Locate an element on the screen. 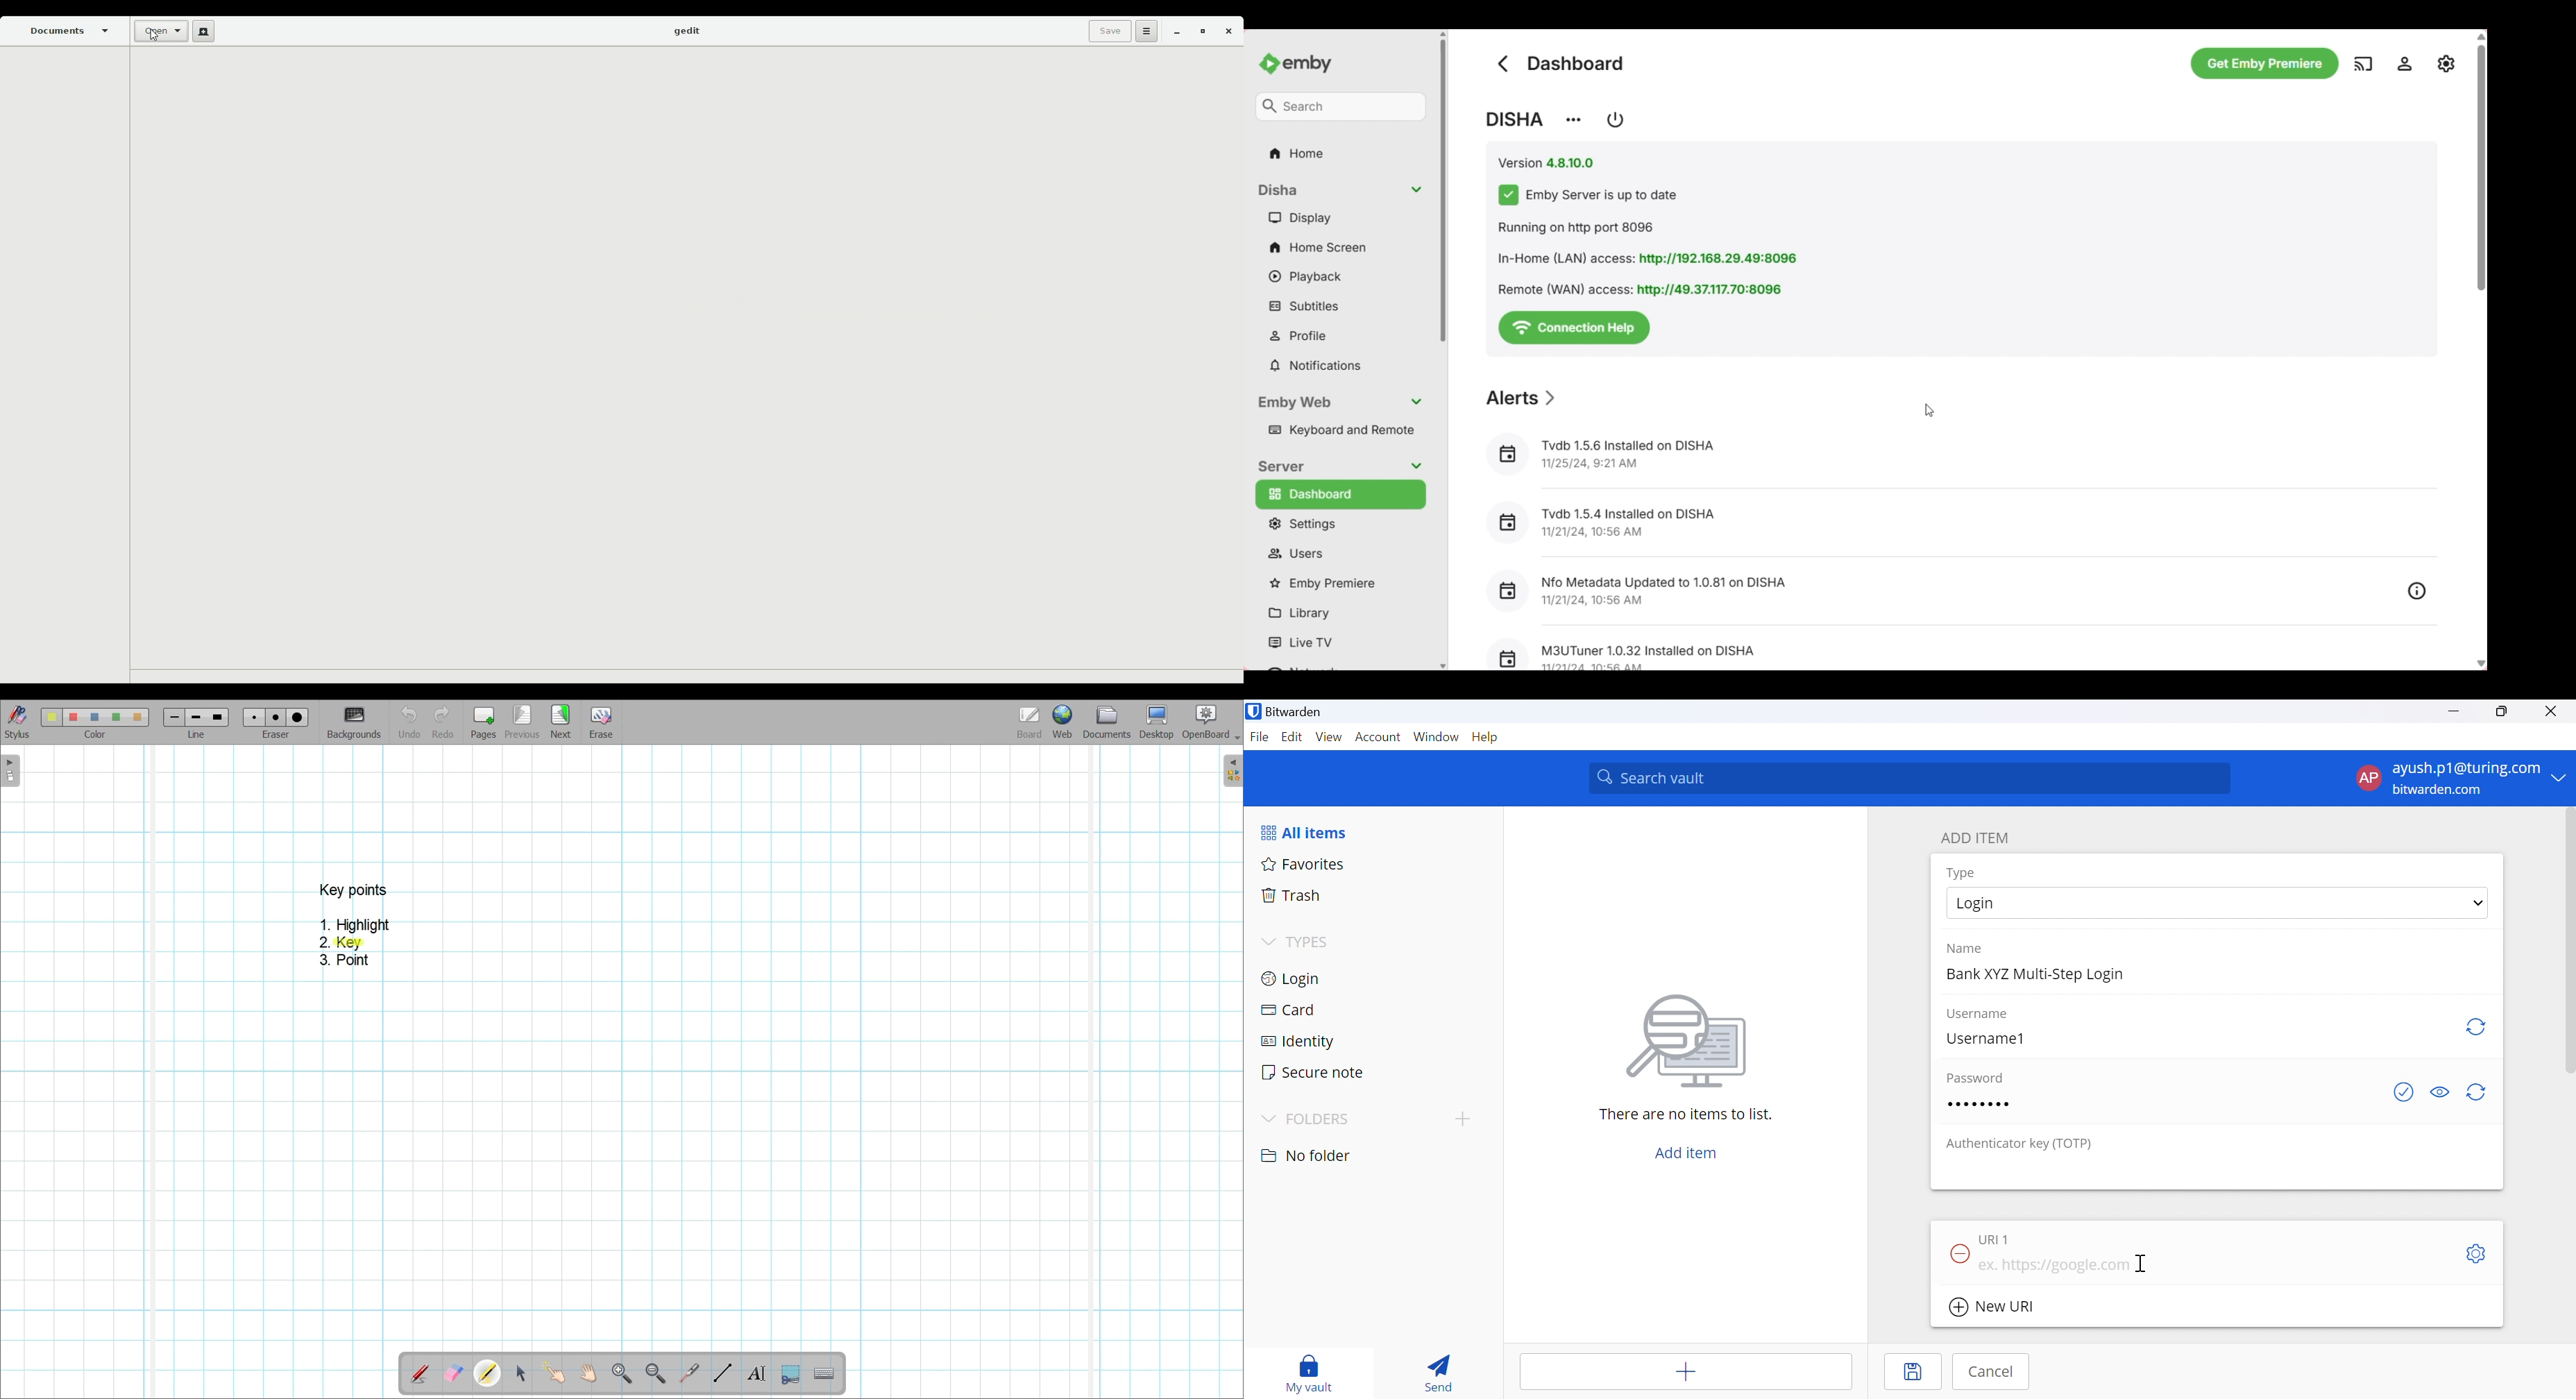  color5 is located at coordinates (136, 718).